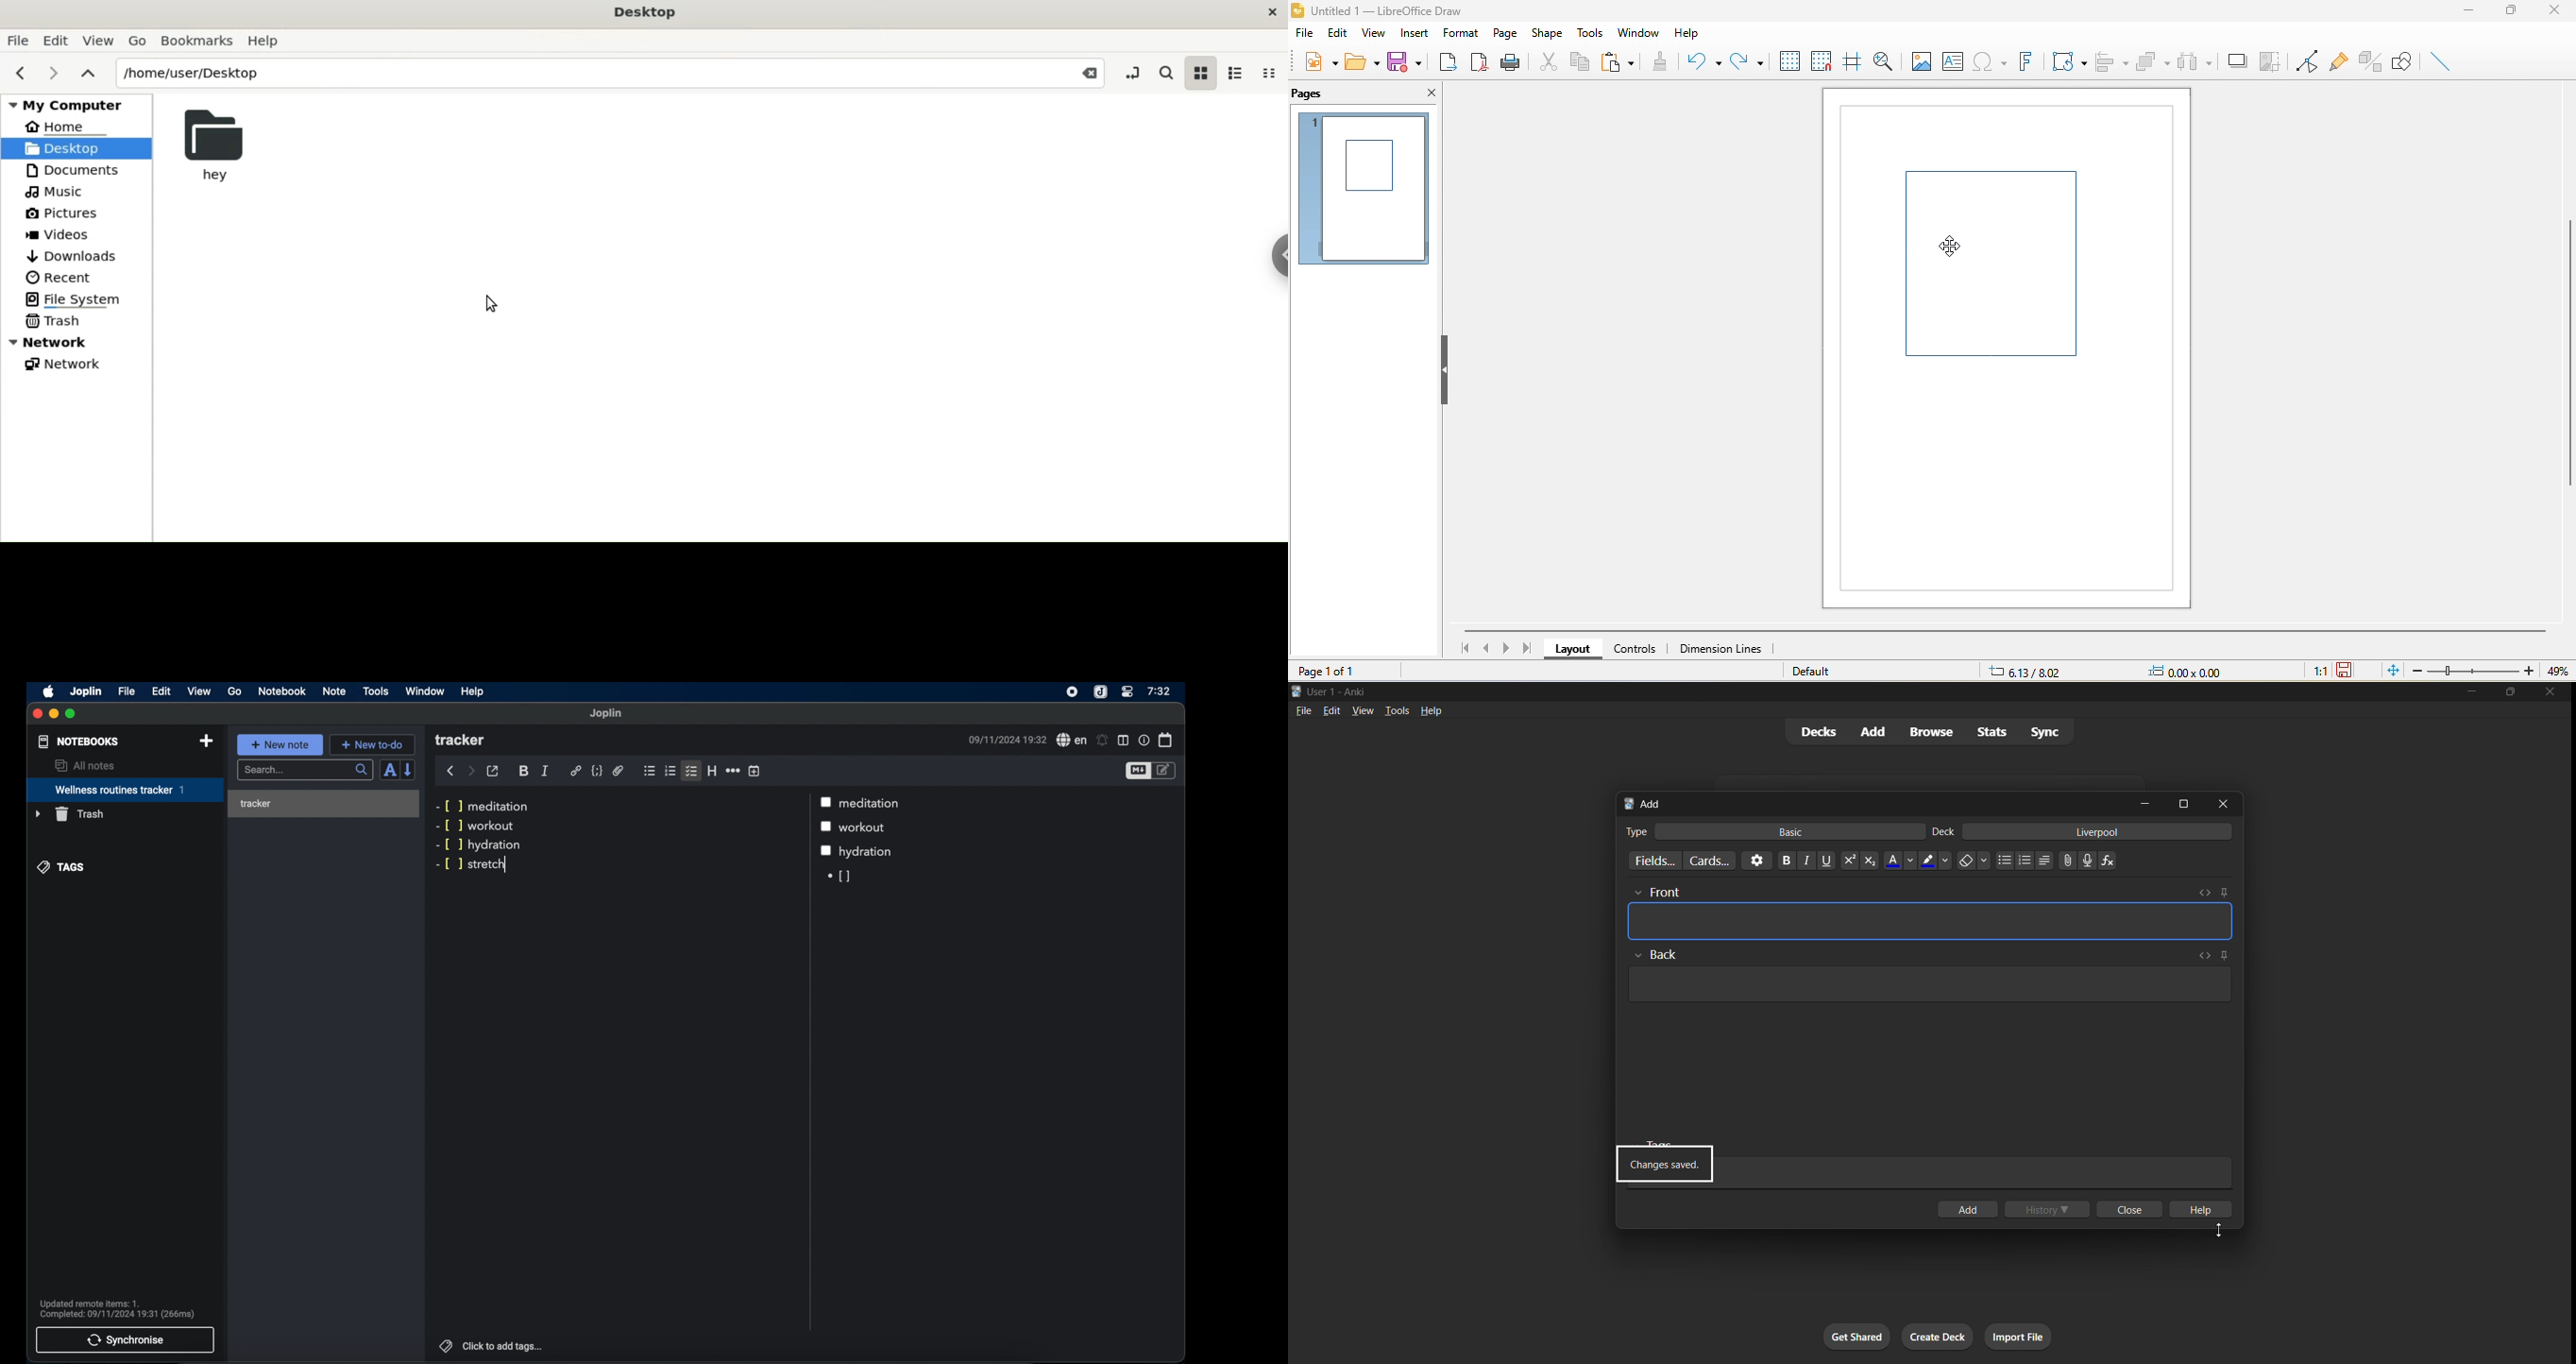 The height and width of the screenshot is (1372, 2576). What do you see at coordinates (872, 803) in the screenshot?
I see `meditation` at bounding box center [872, 803].